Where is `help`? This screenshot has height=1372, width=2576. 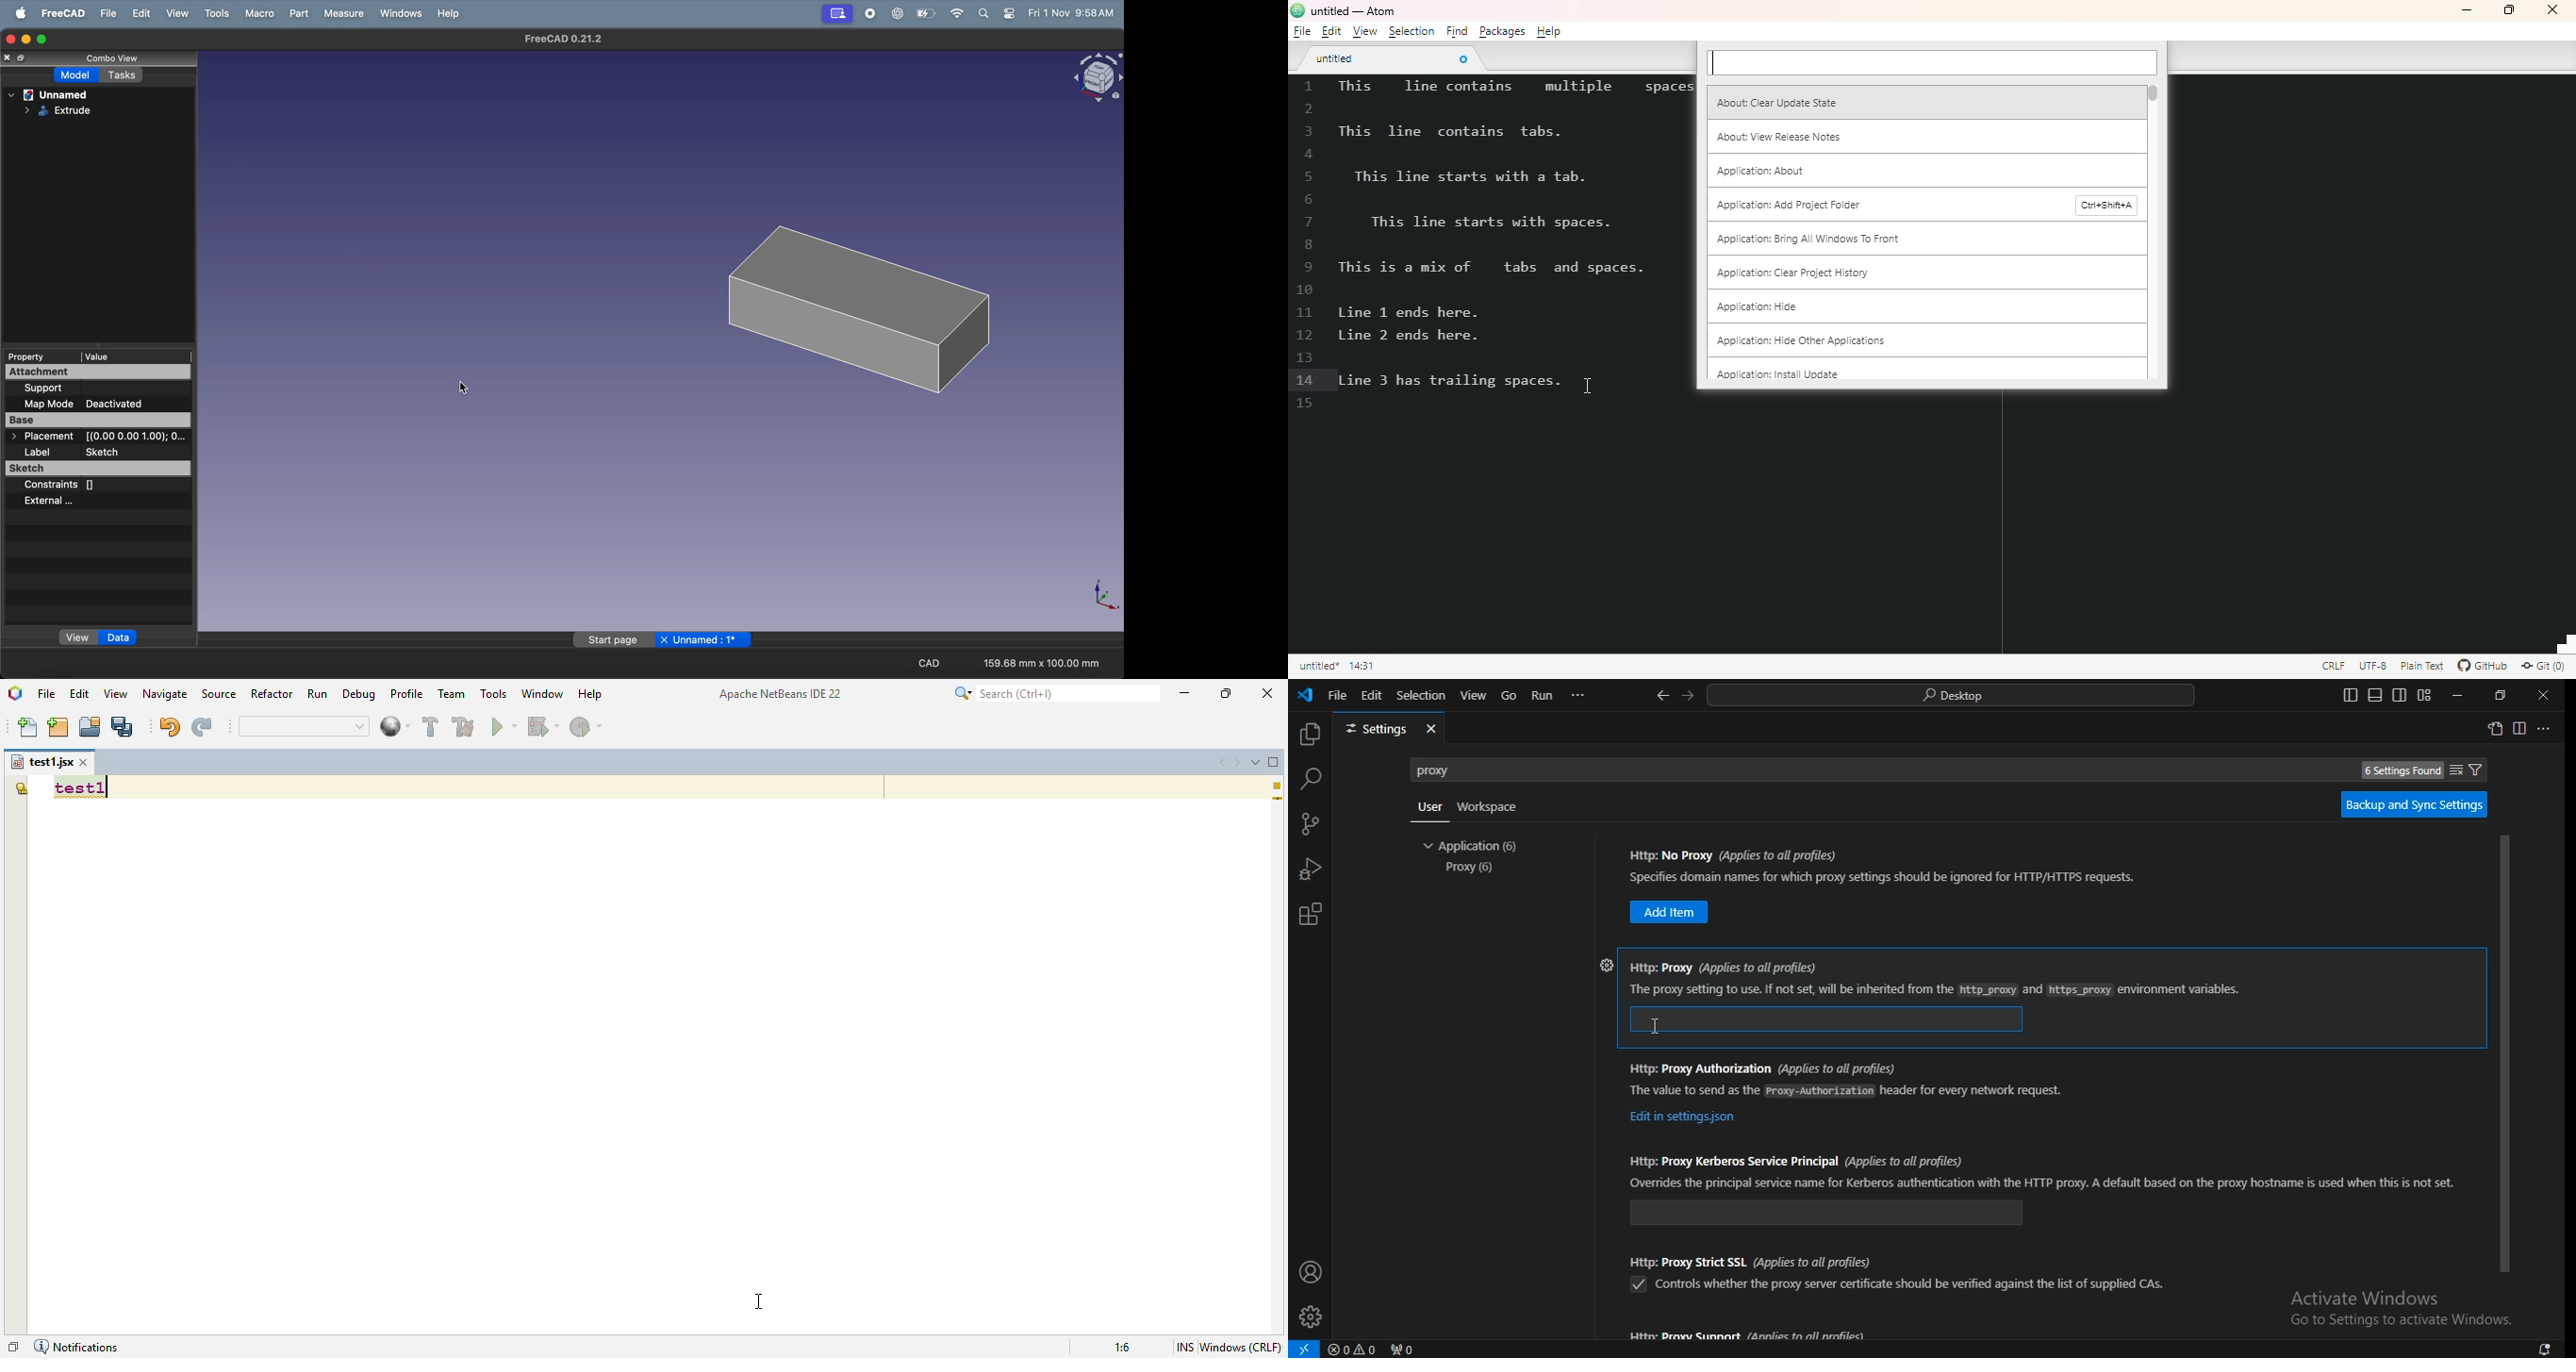 help is located at coordinates (1549, 31).